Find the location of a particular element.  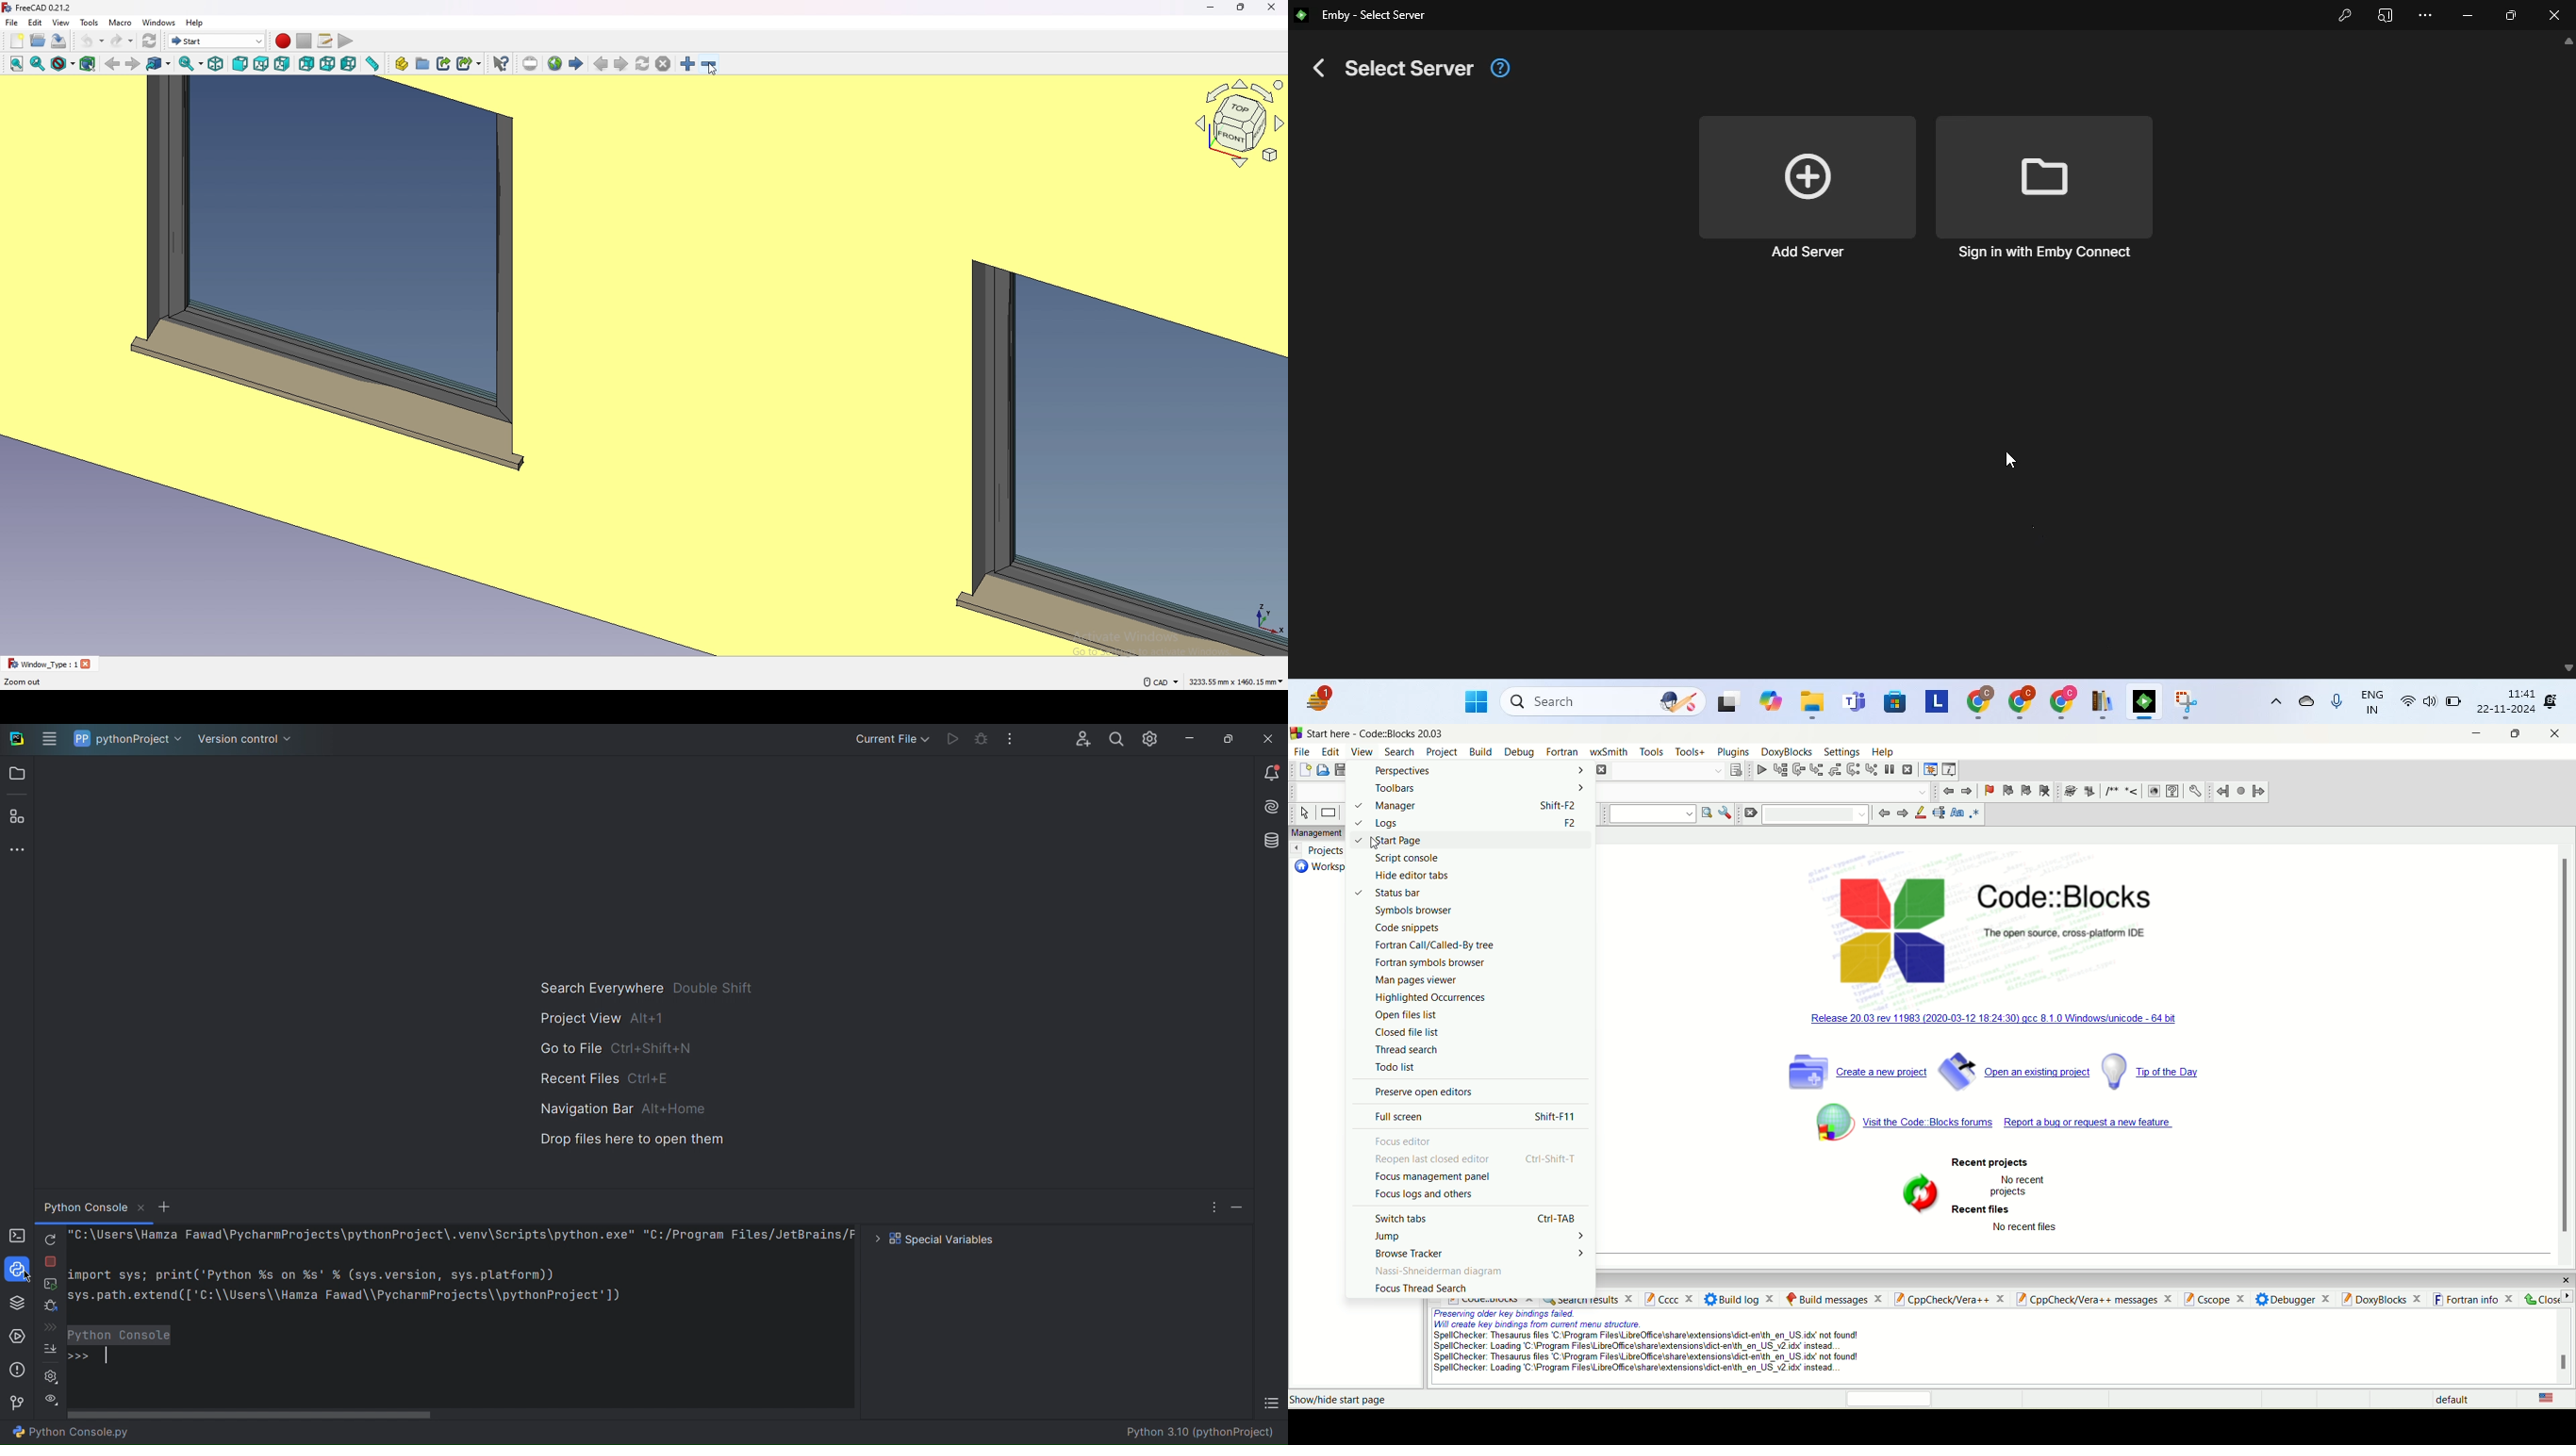

Insert comment block is located at coordinates (2109, 791).